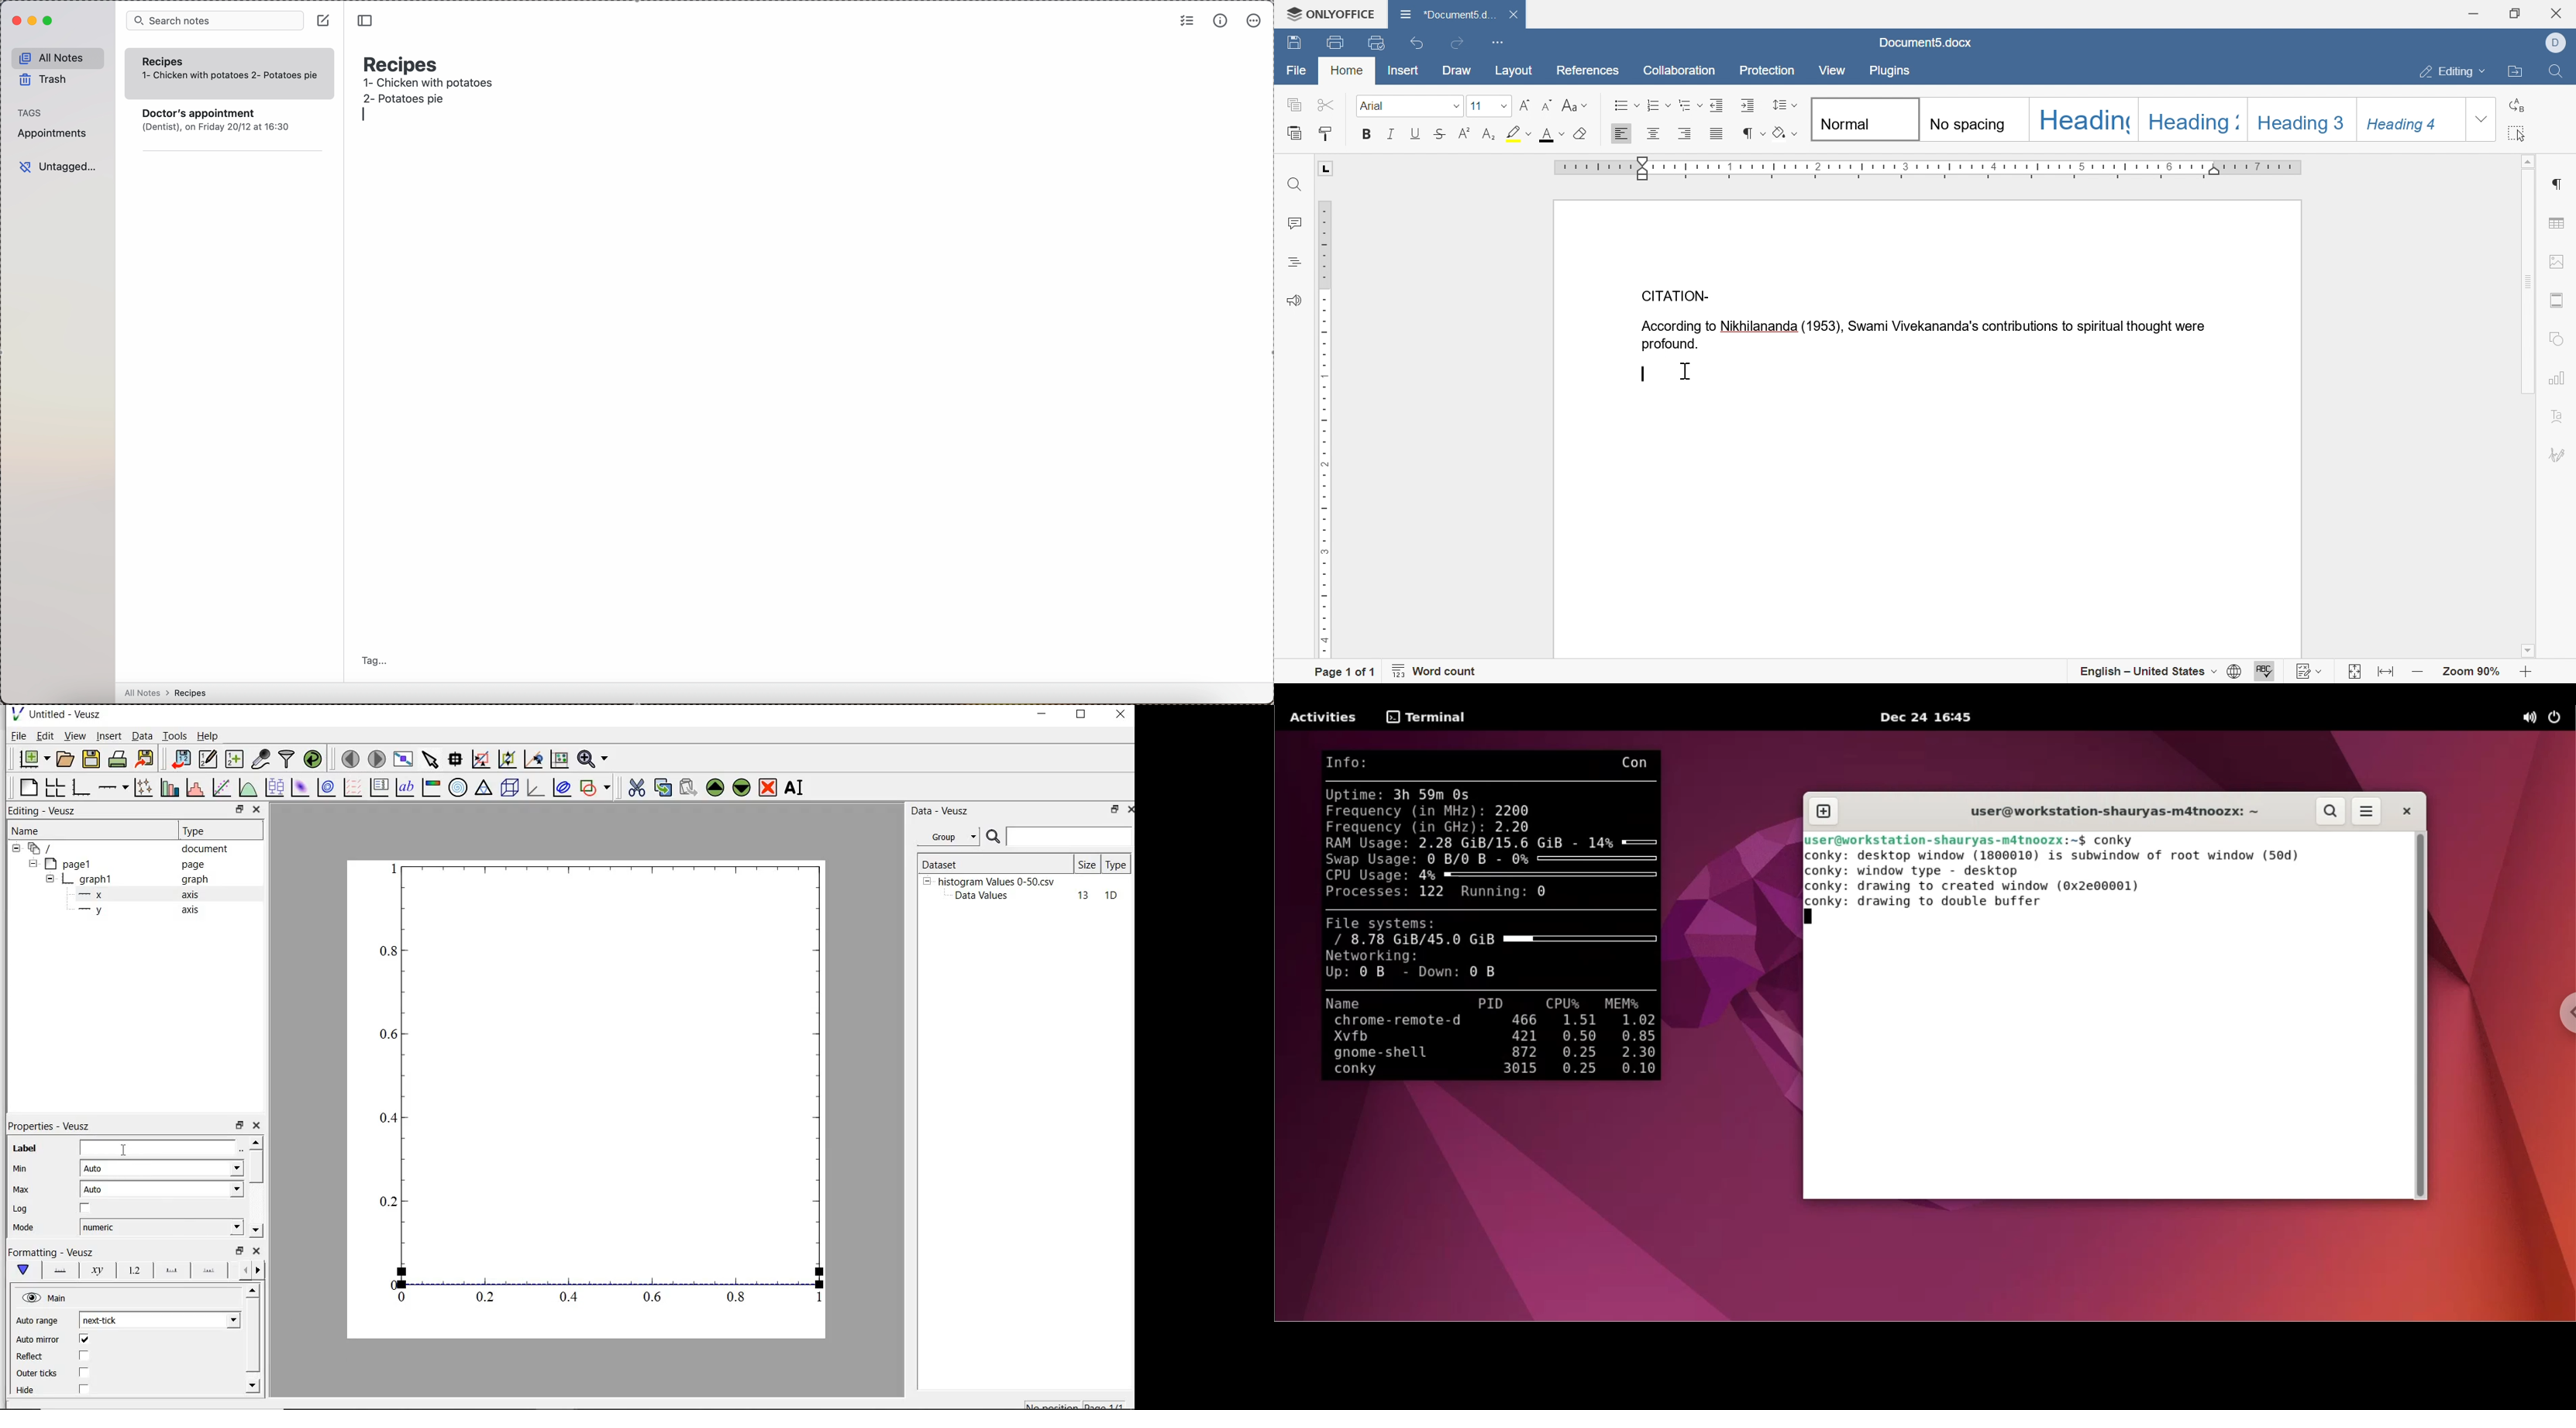 The image size is (2576, 1428). Describe the element at coordinates (1829, 811) in the screenshot. I see `new window` at that location.